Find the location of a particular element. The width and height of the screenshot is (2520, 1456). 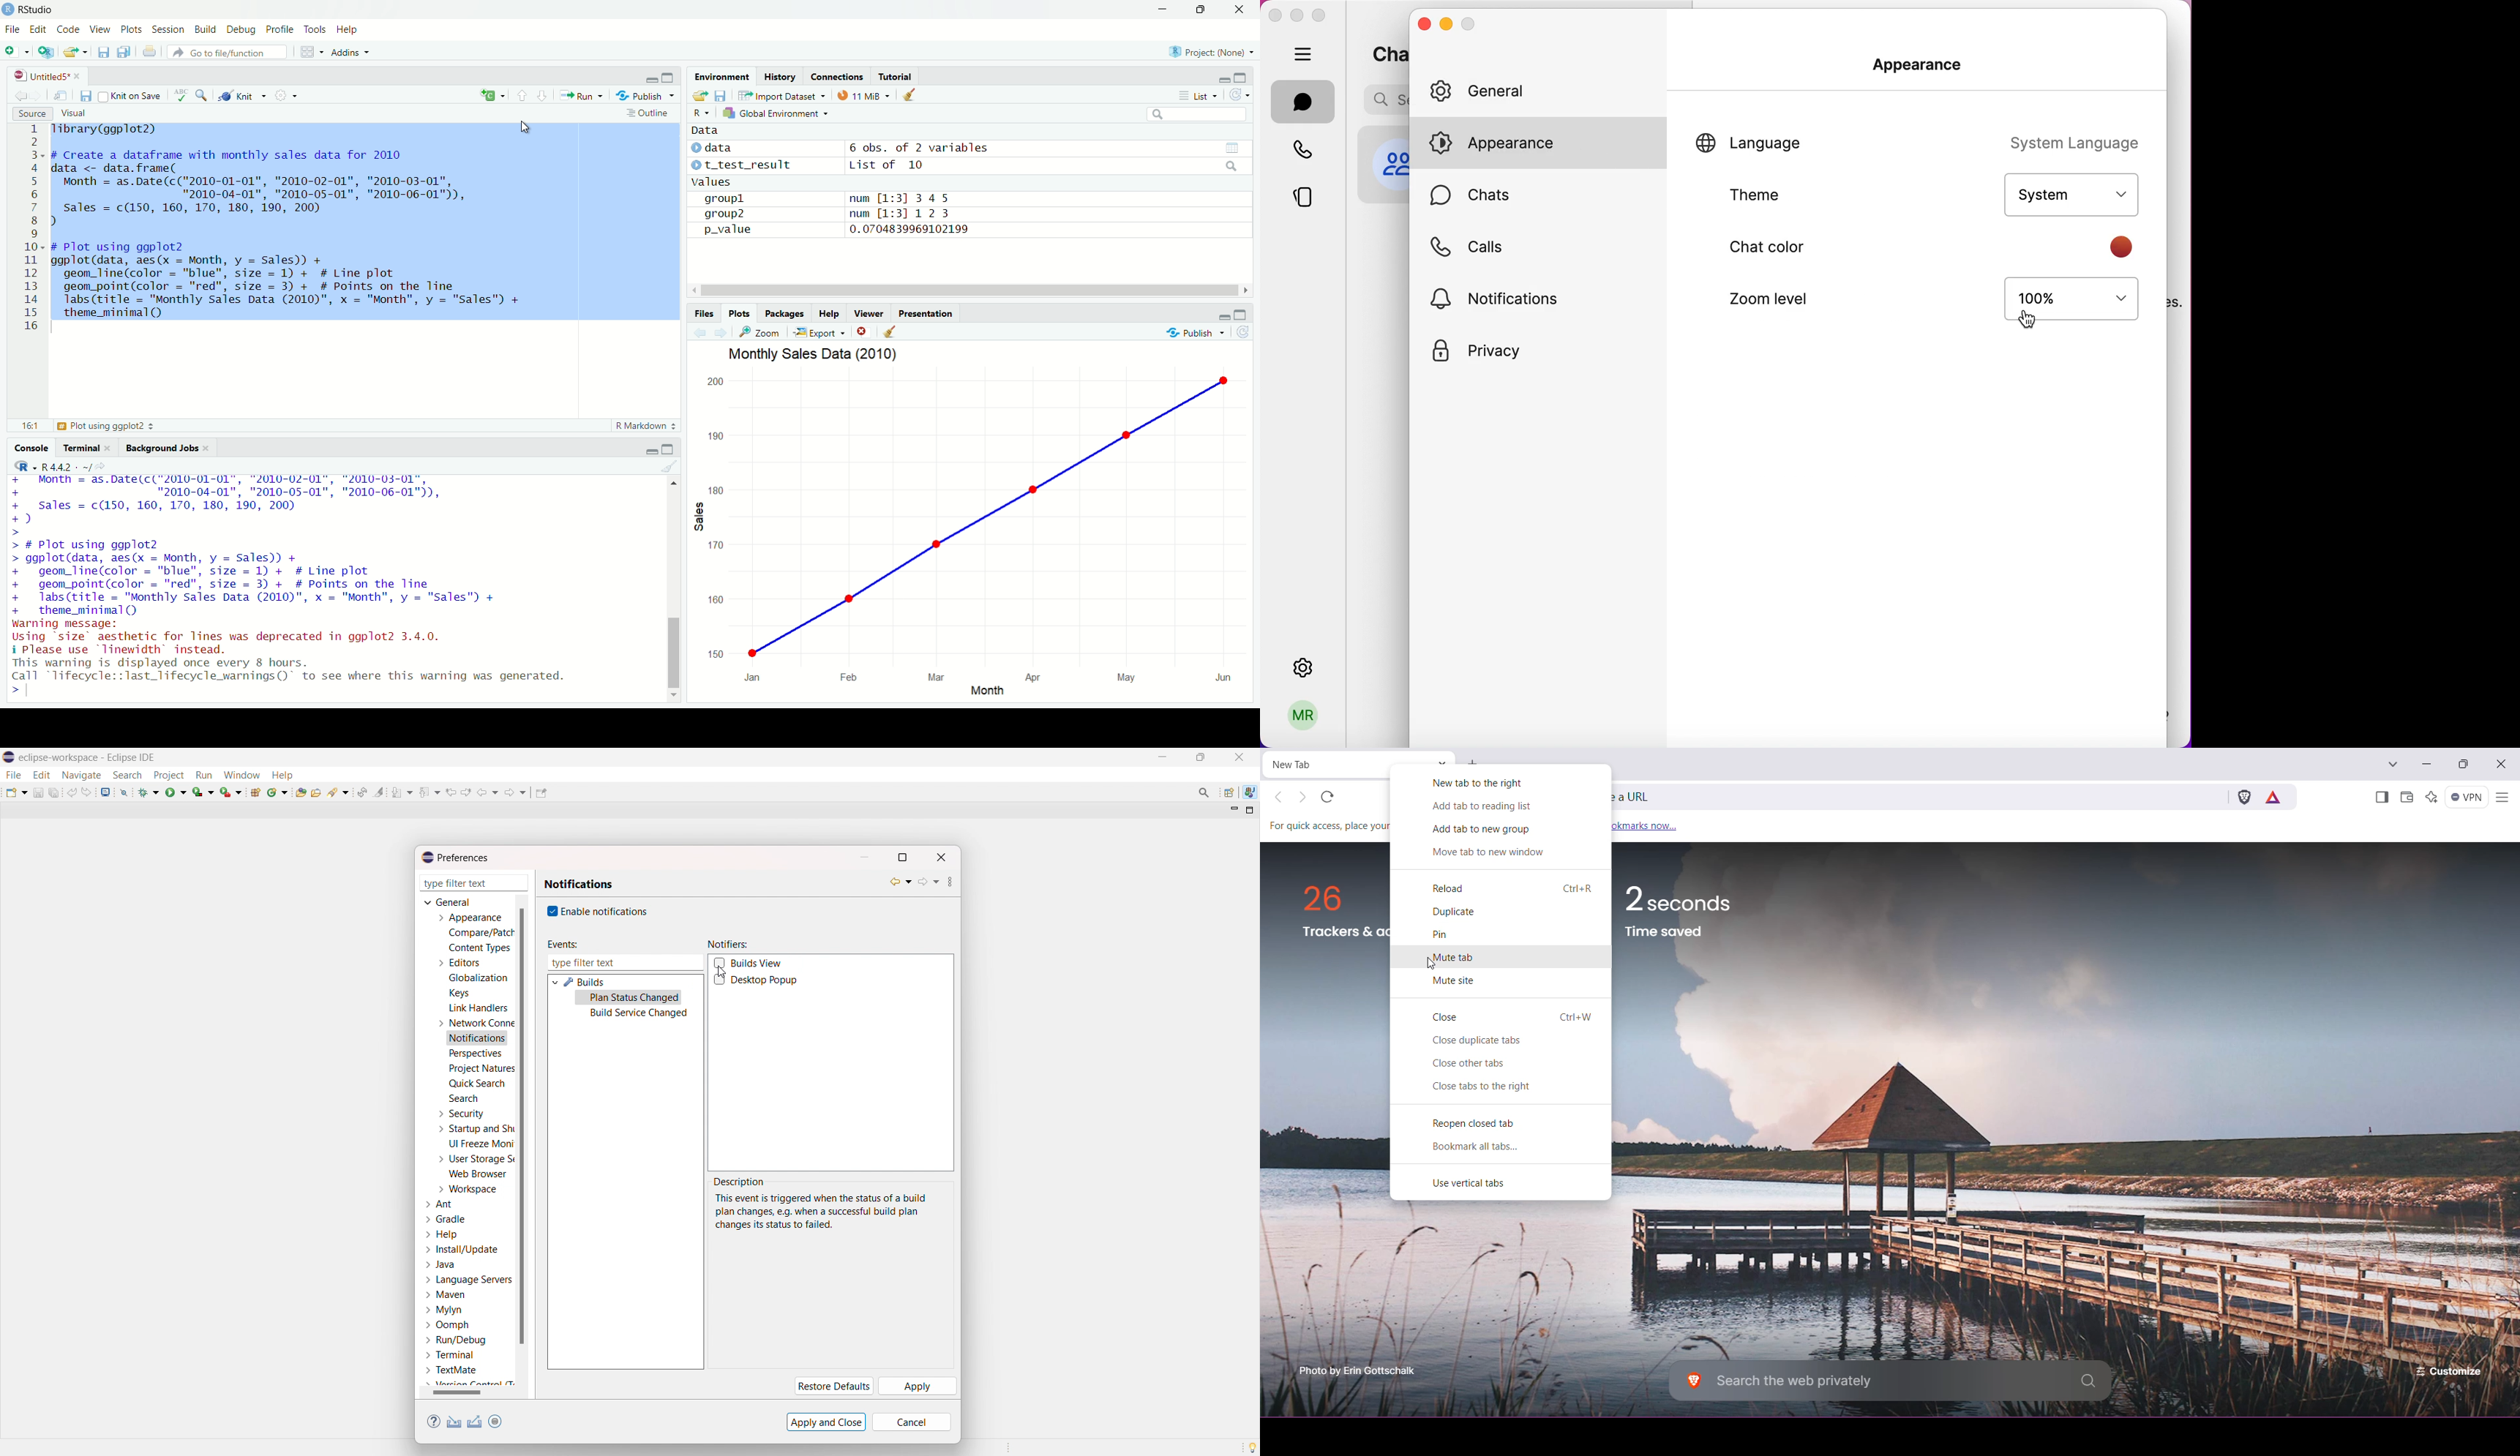

scroll bar is located at coordinates (968, 291).